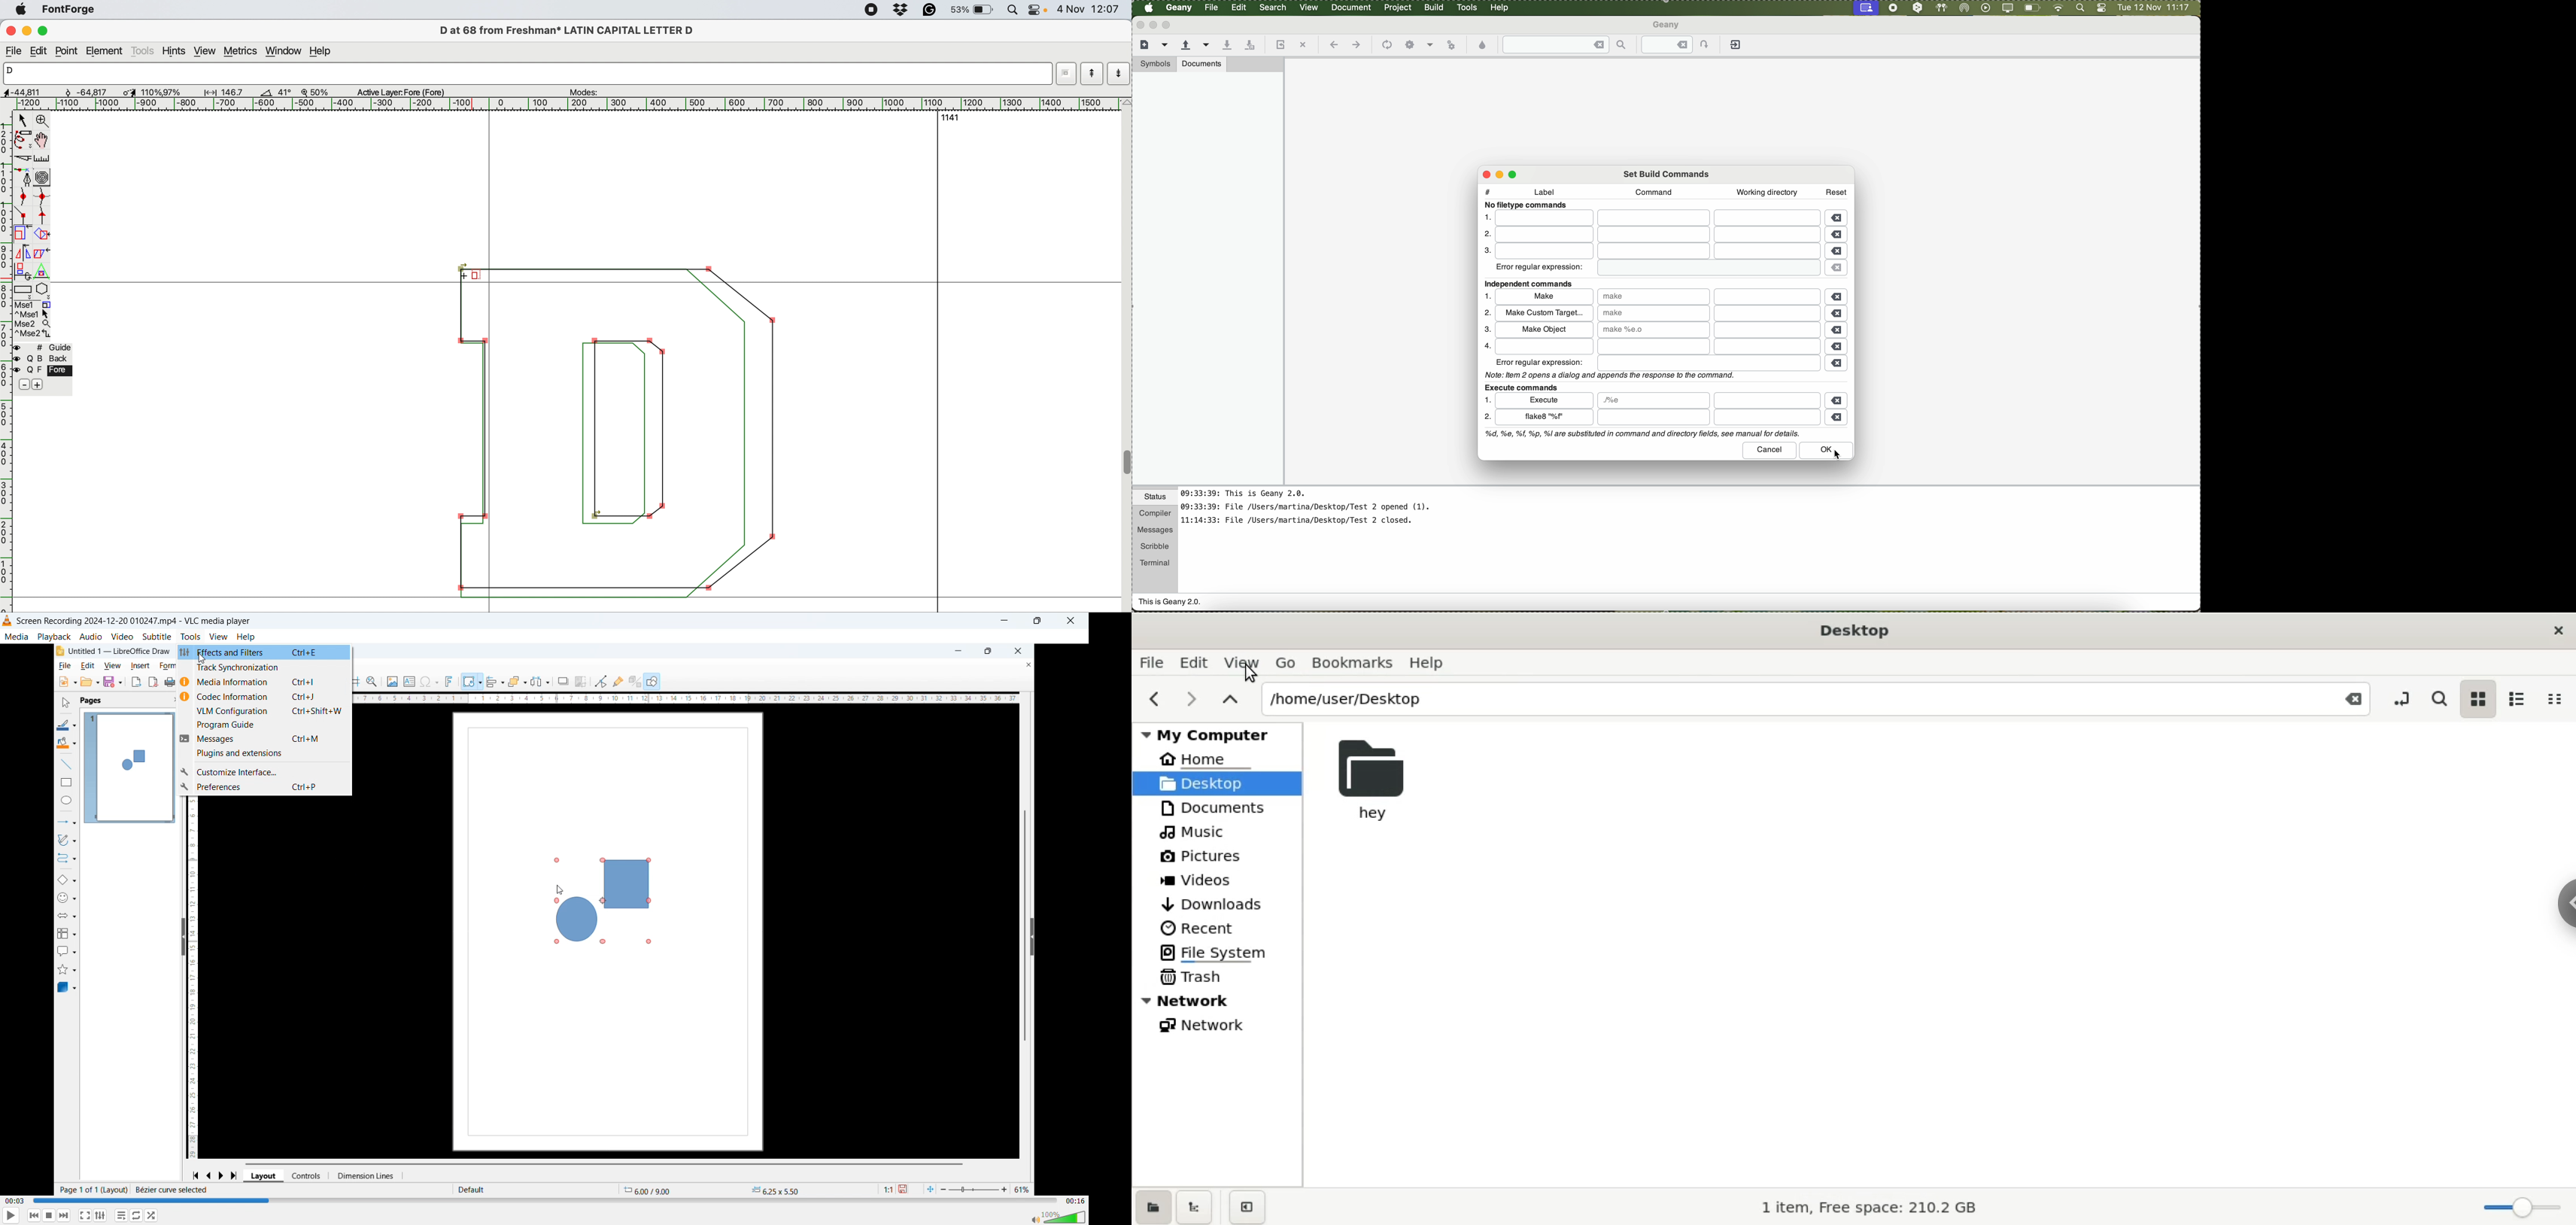 The image size is (2576, 1232). Describe the element at coordinates (1486, 400) in the screenshot. I see `1` at that location.